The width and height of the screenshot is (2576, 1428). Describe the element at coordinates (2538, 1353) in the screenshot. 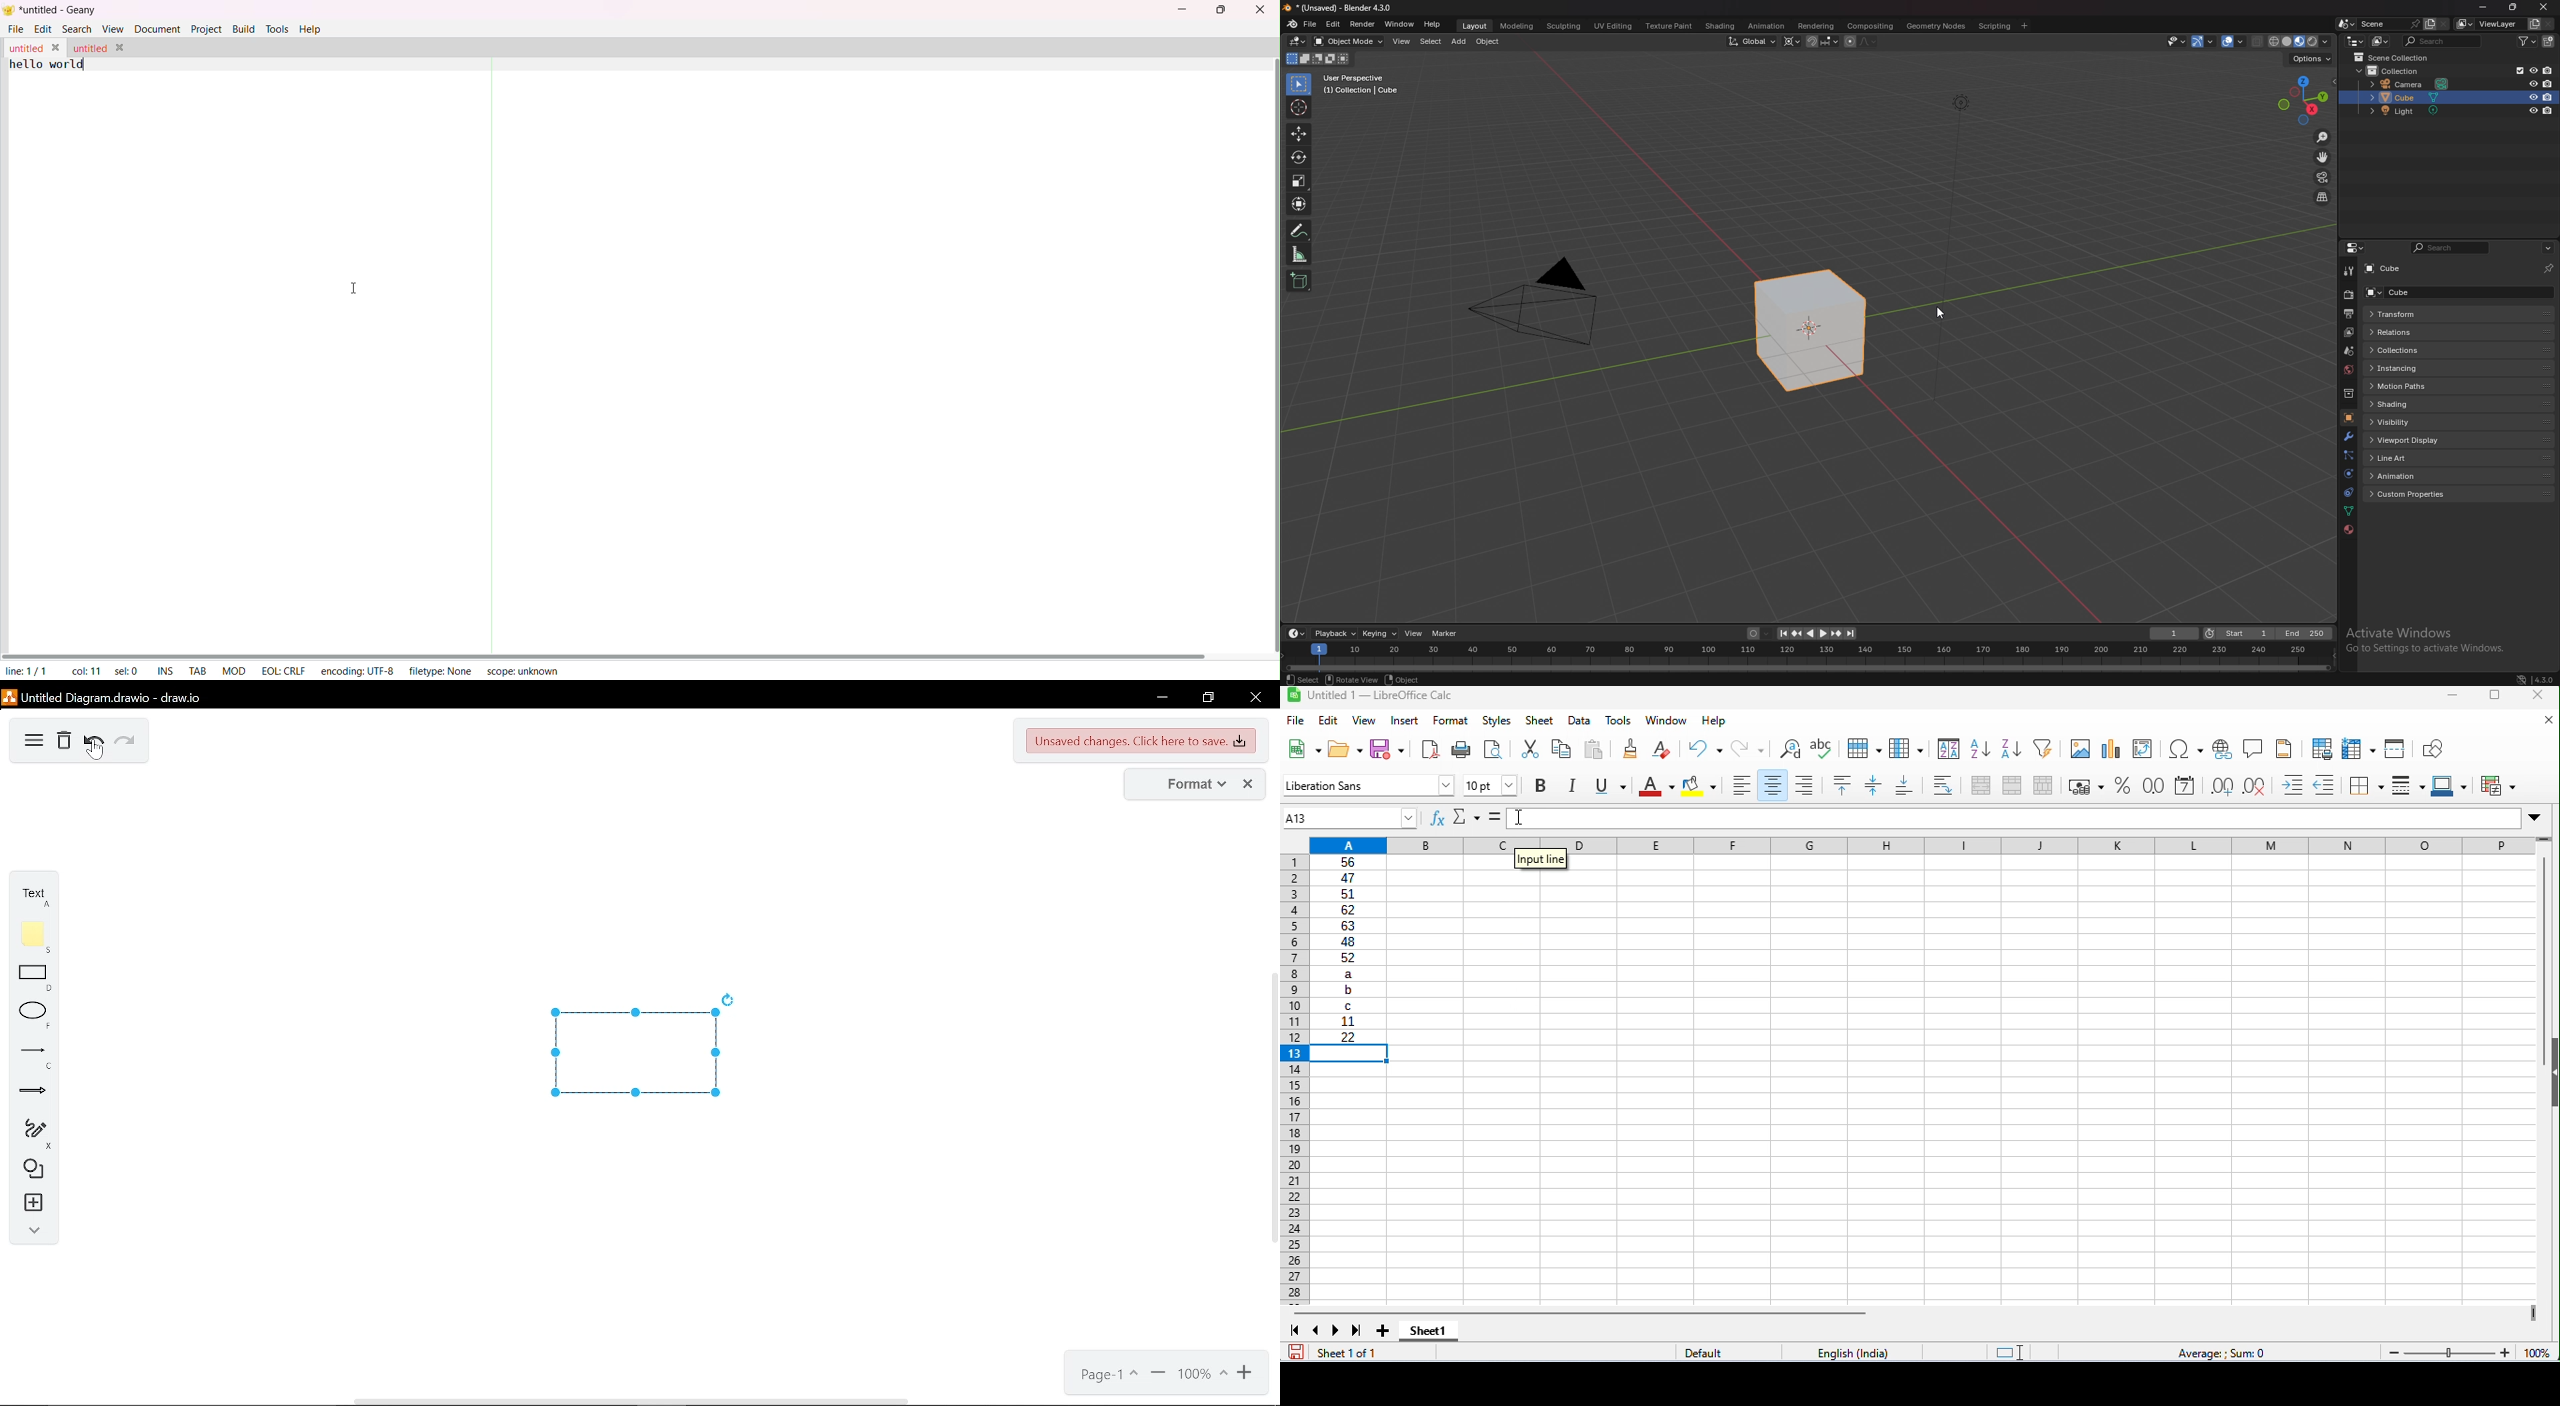

I see `100%` at that location.